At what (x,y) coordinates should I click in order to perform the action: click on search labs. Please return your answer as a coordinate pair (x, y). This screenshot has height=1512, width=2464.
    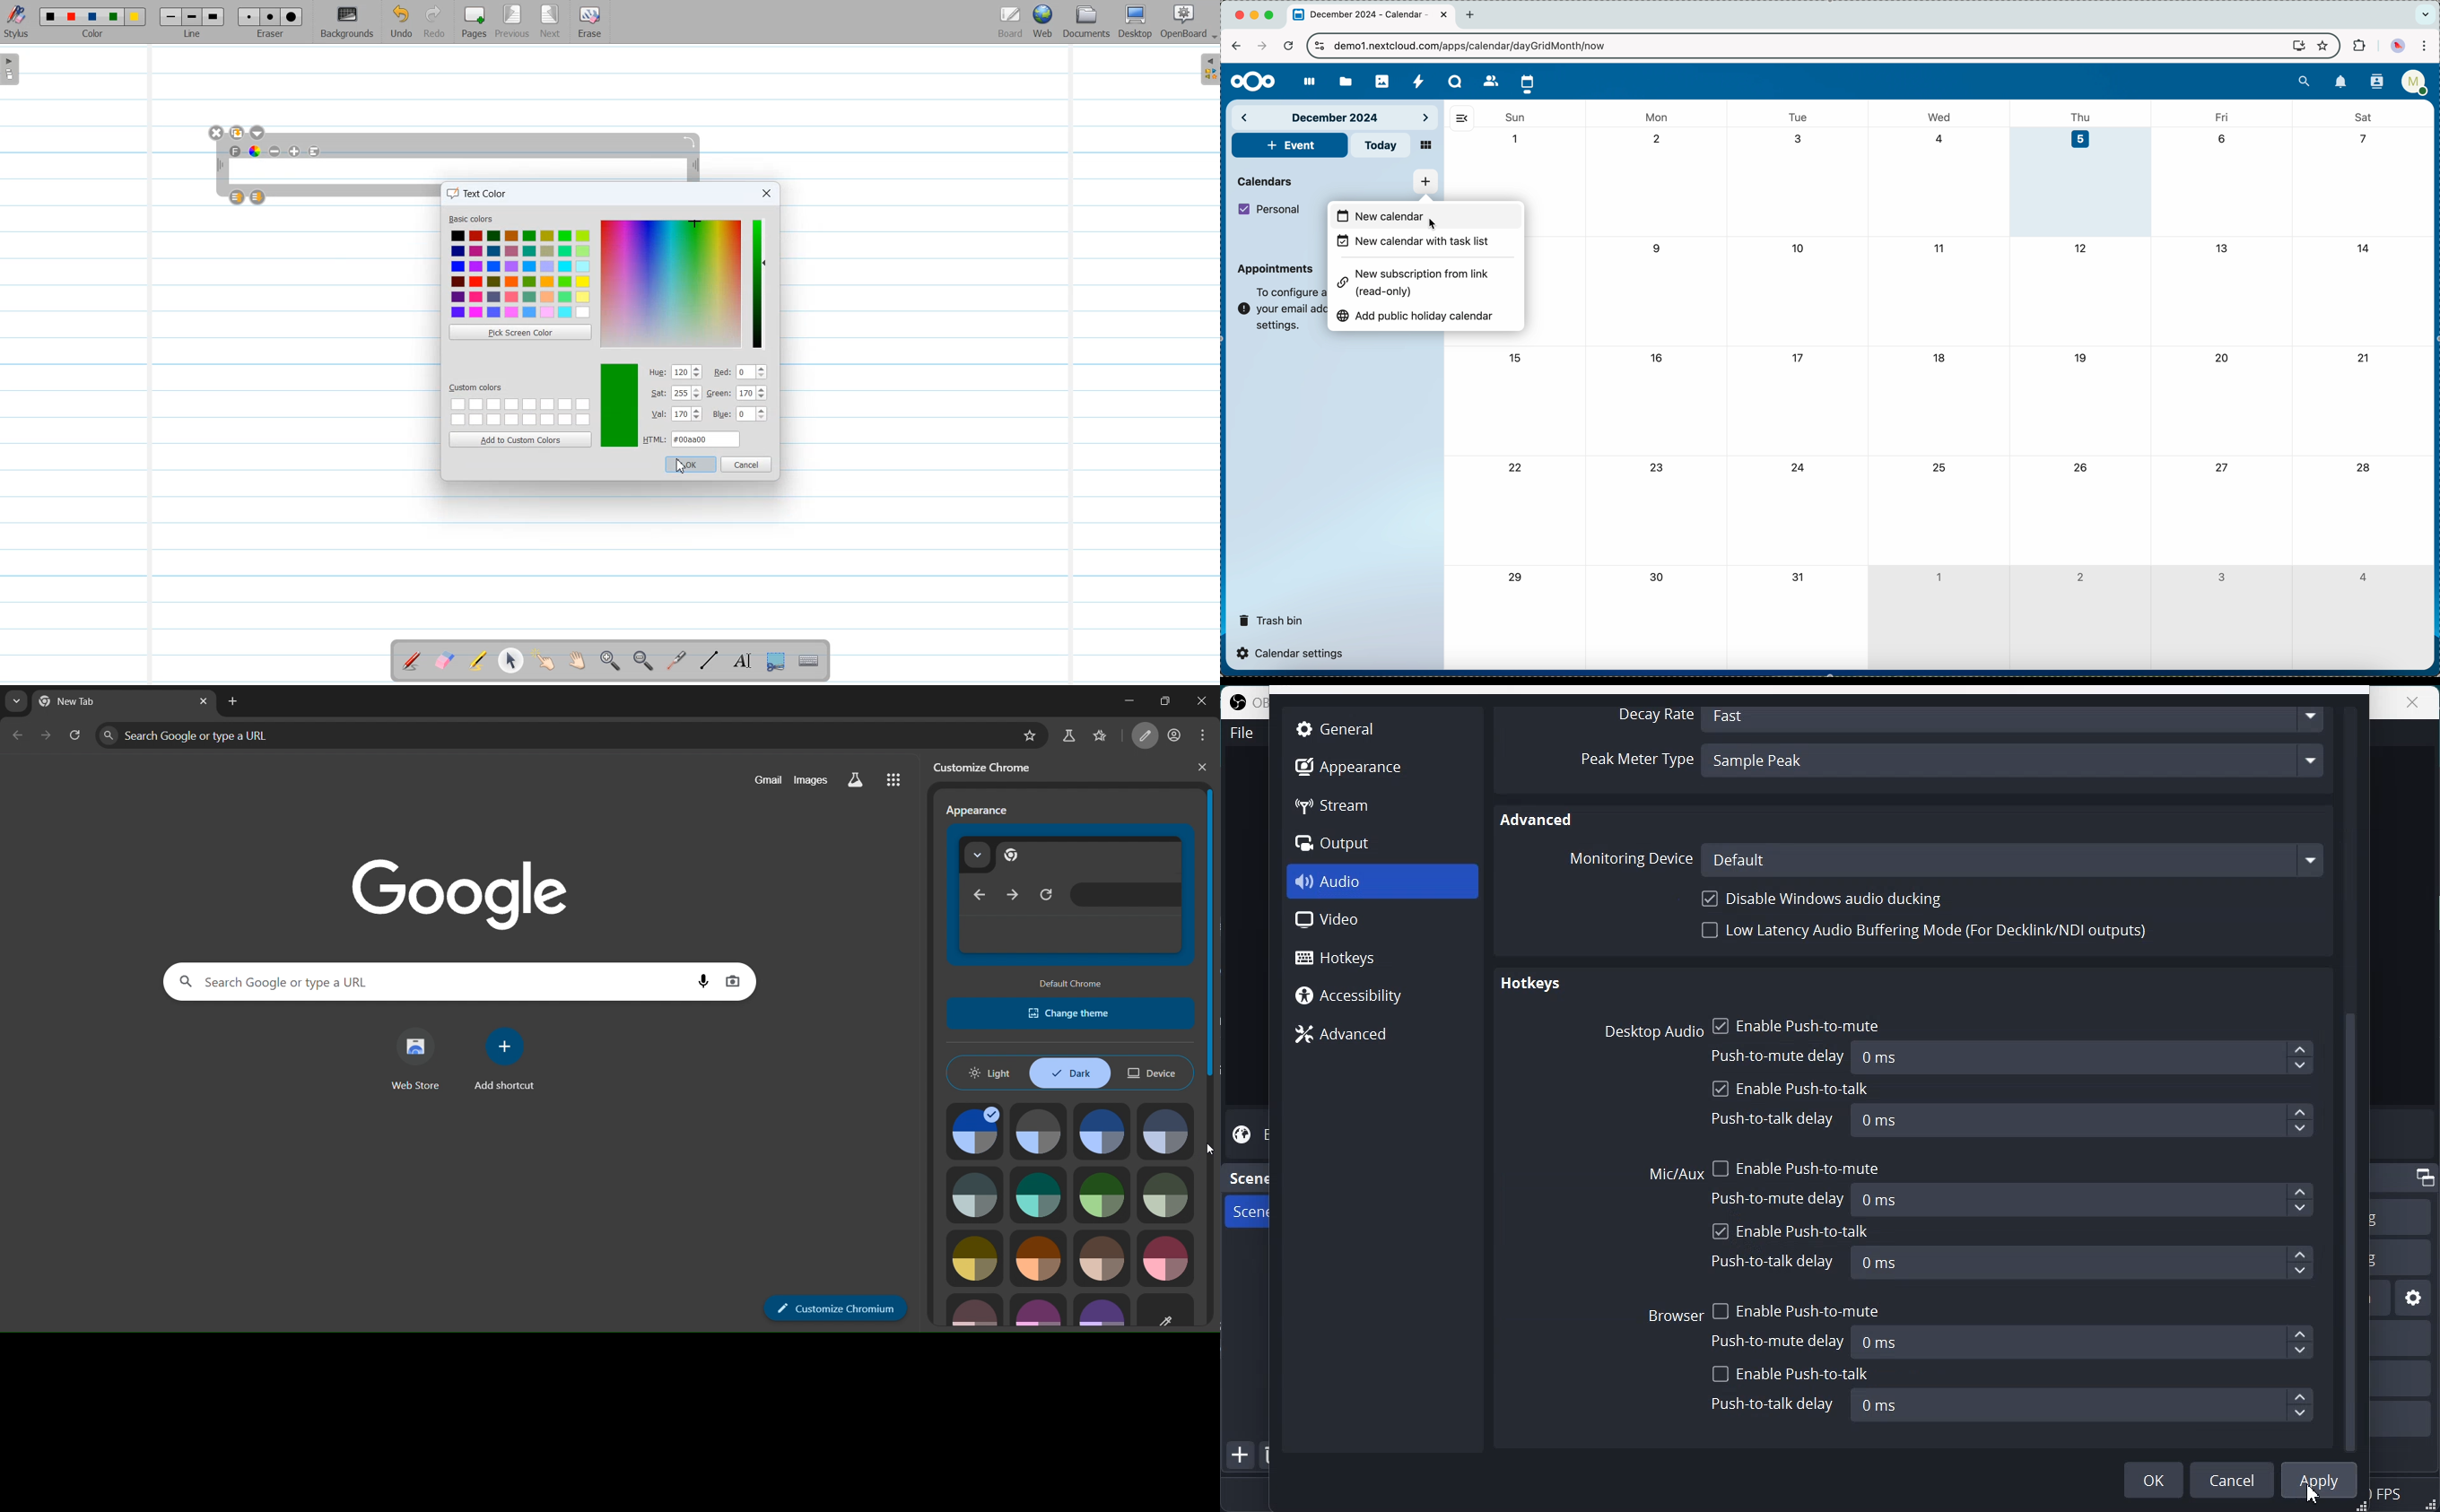
    Looking at the image, I should click on (862, 780).